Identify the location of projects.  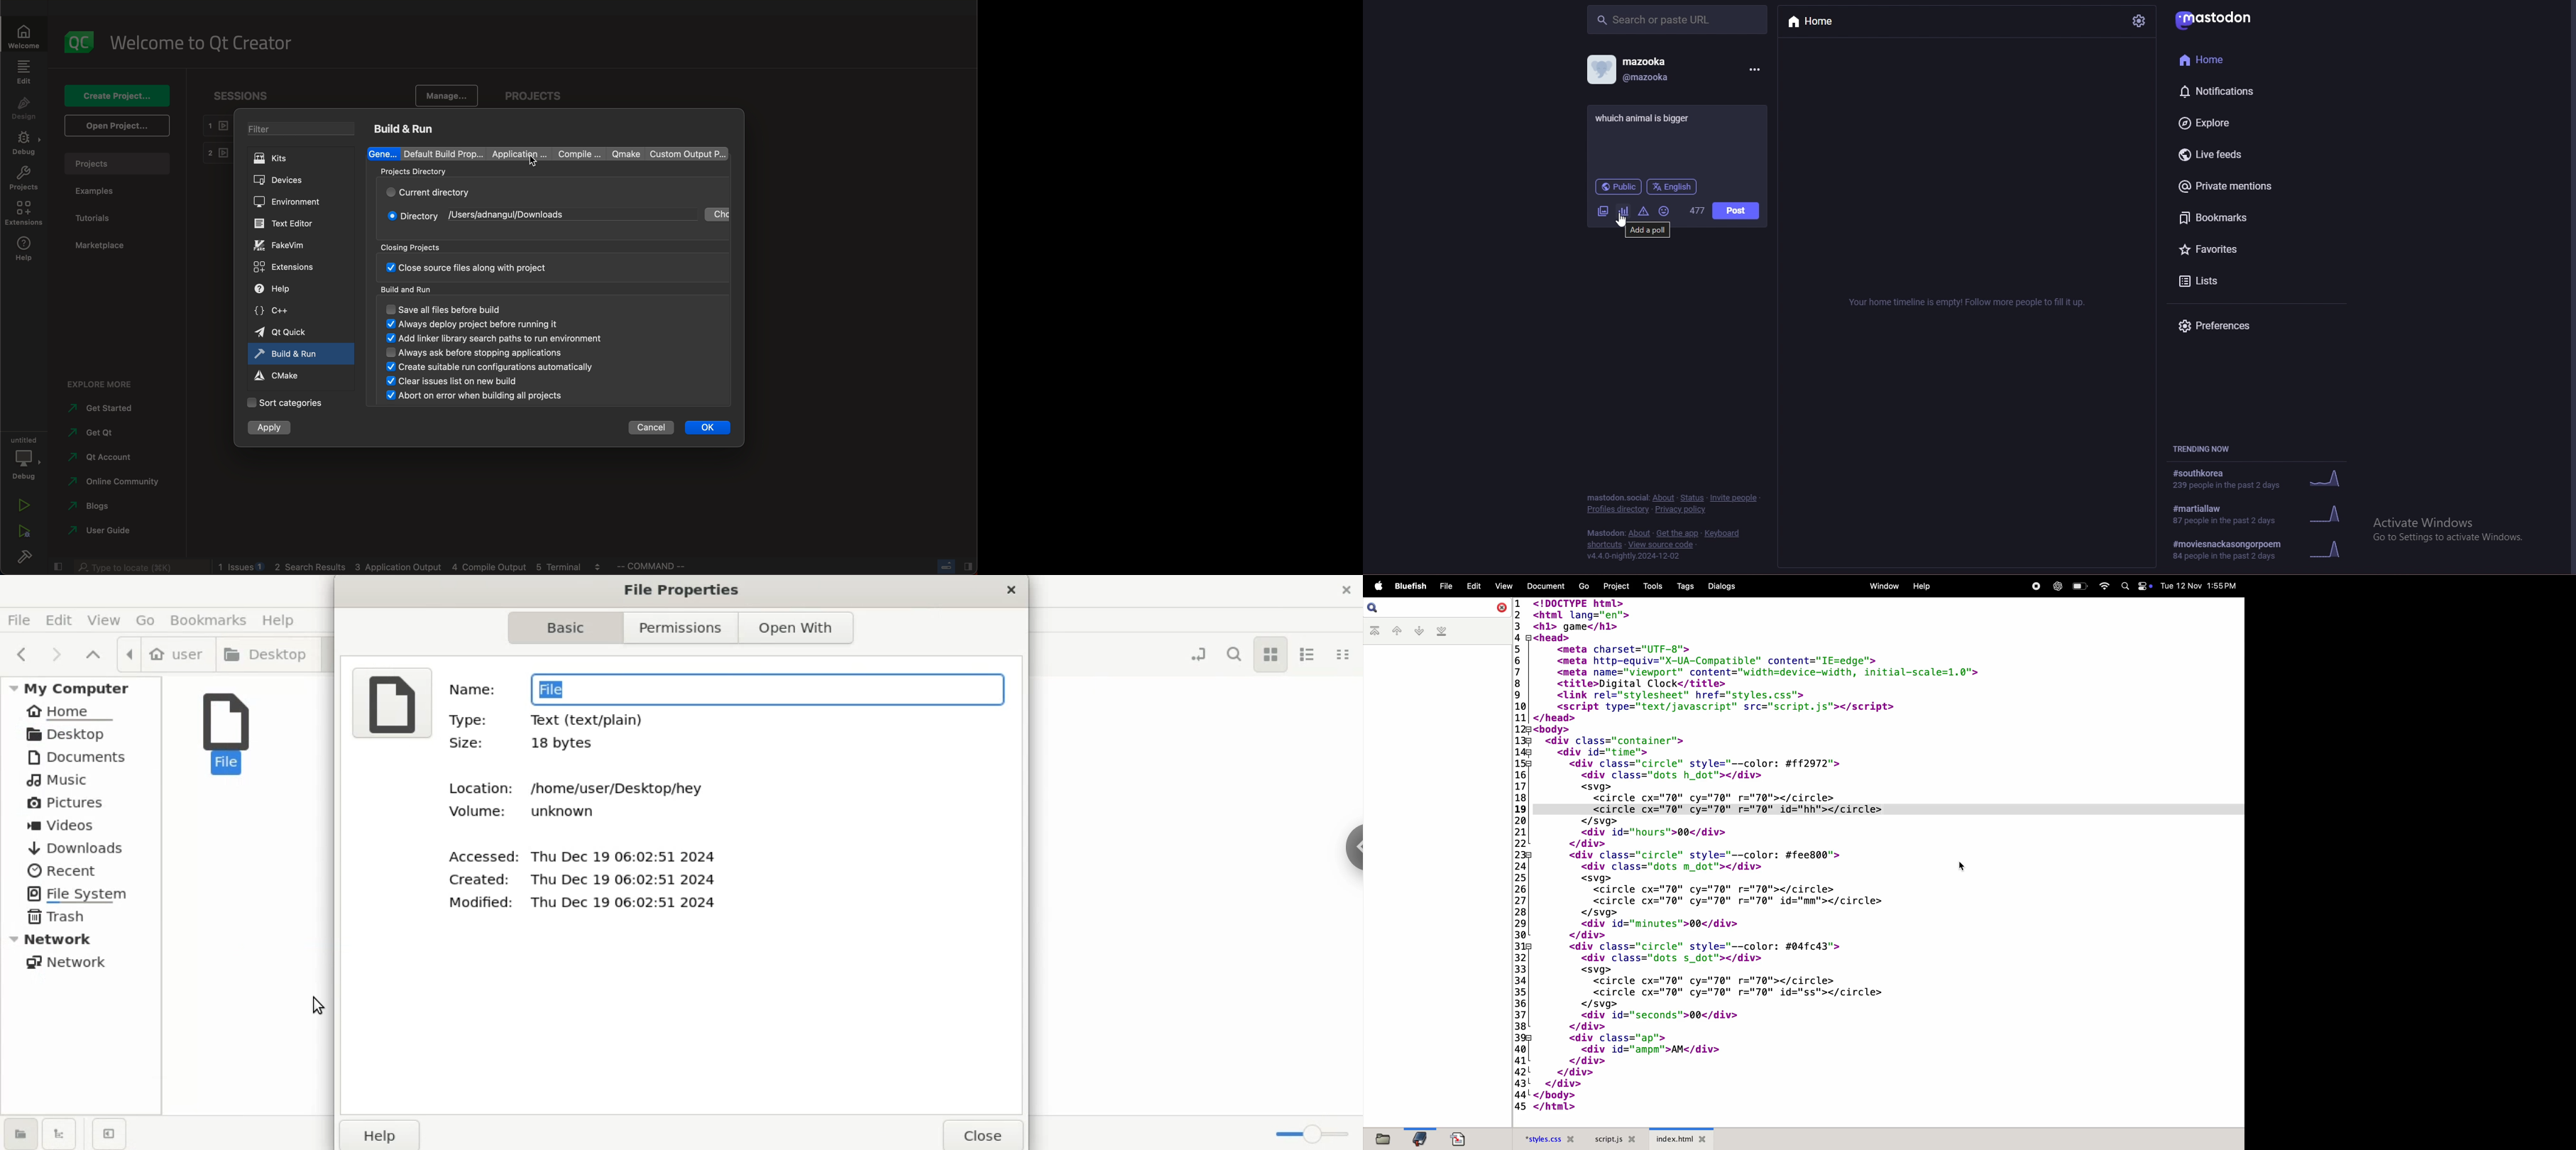
(533, 89).